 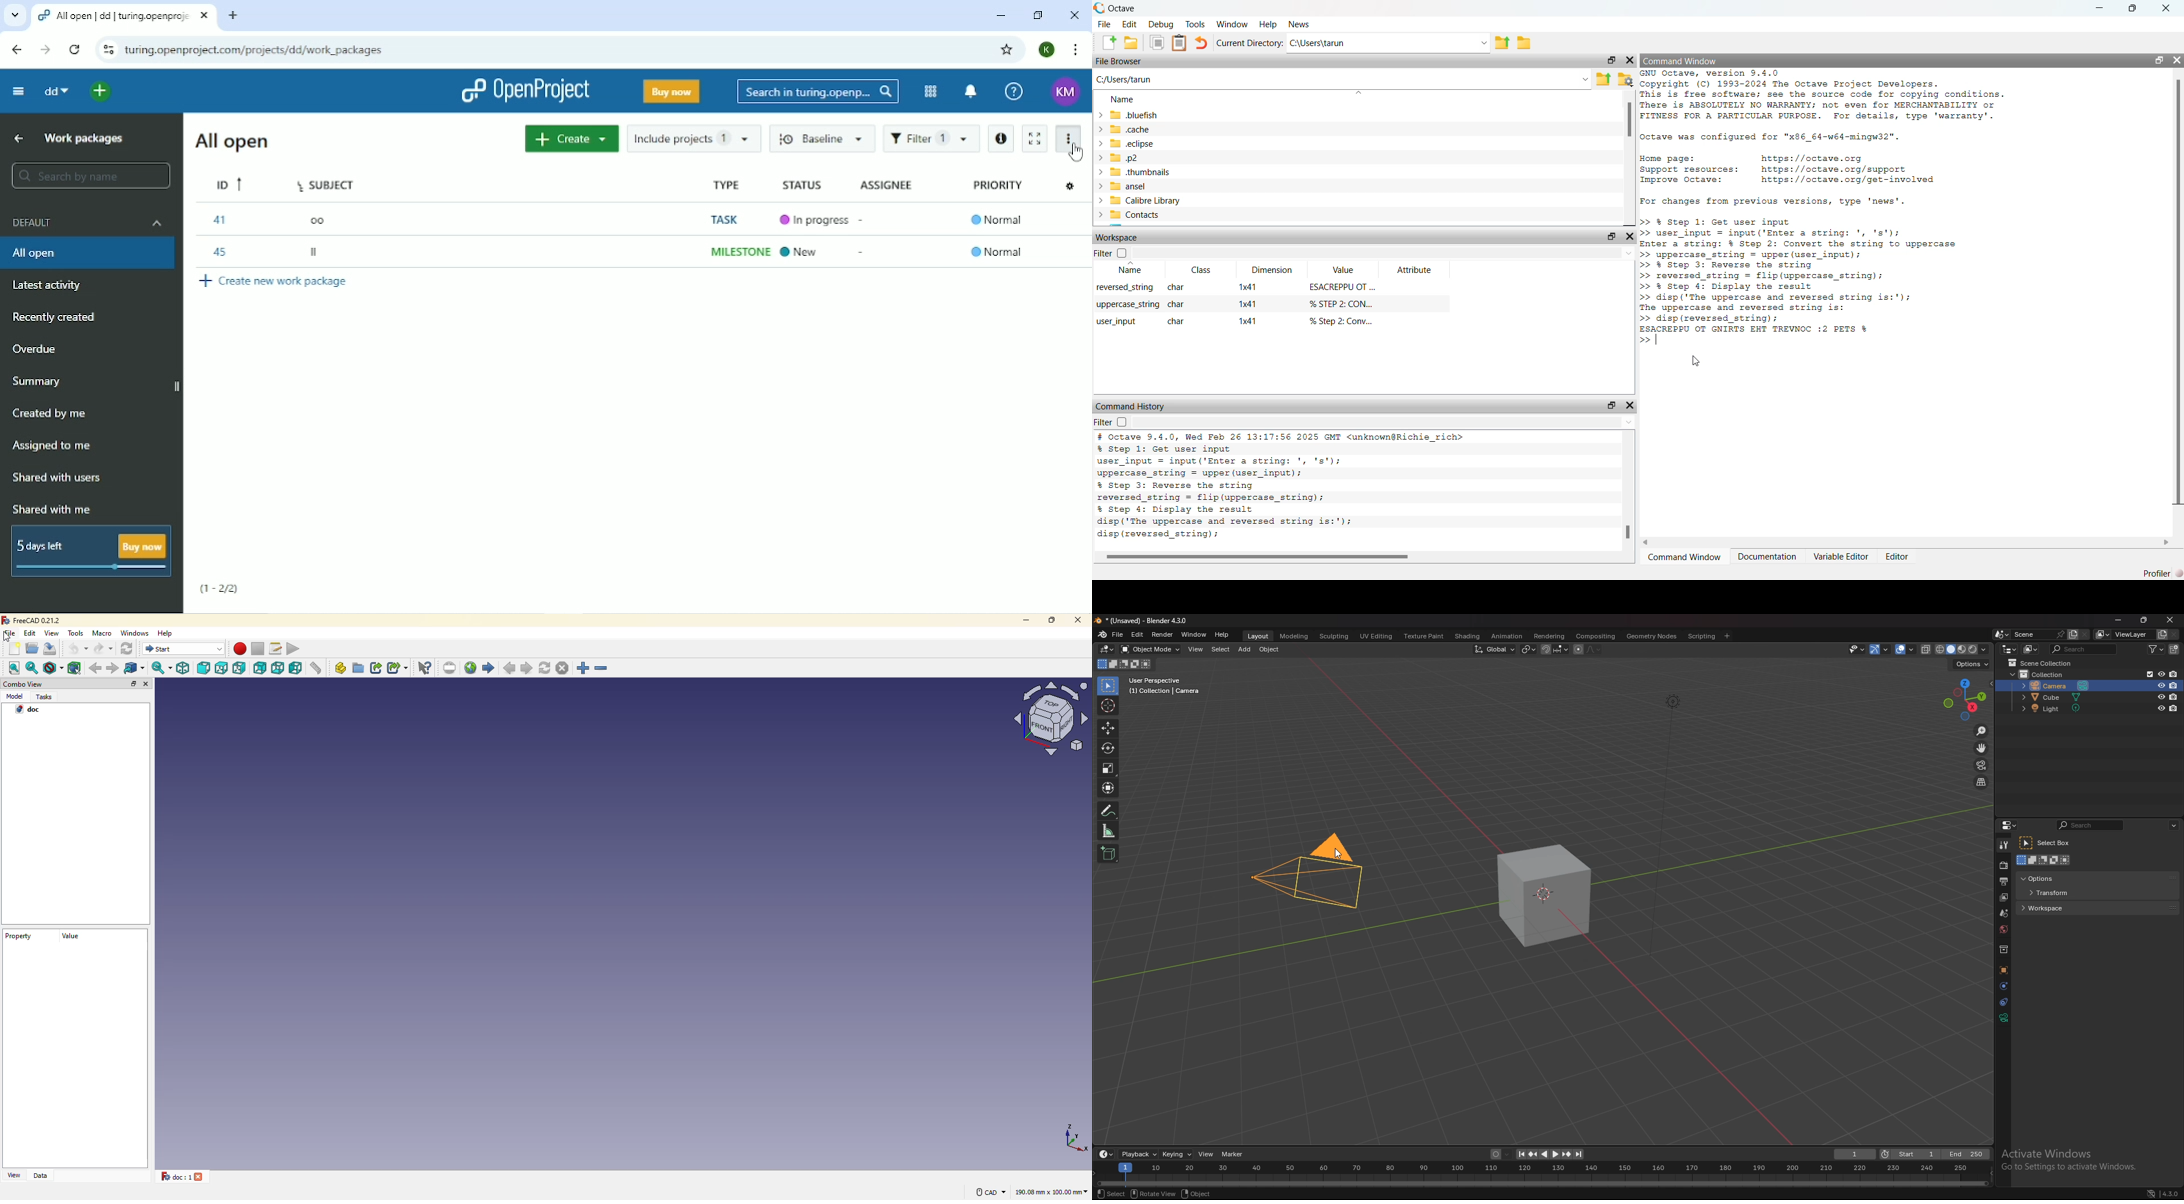 I want to click on octave version and date, so click(x=1308, y=535).